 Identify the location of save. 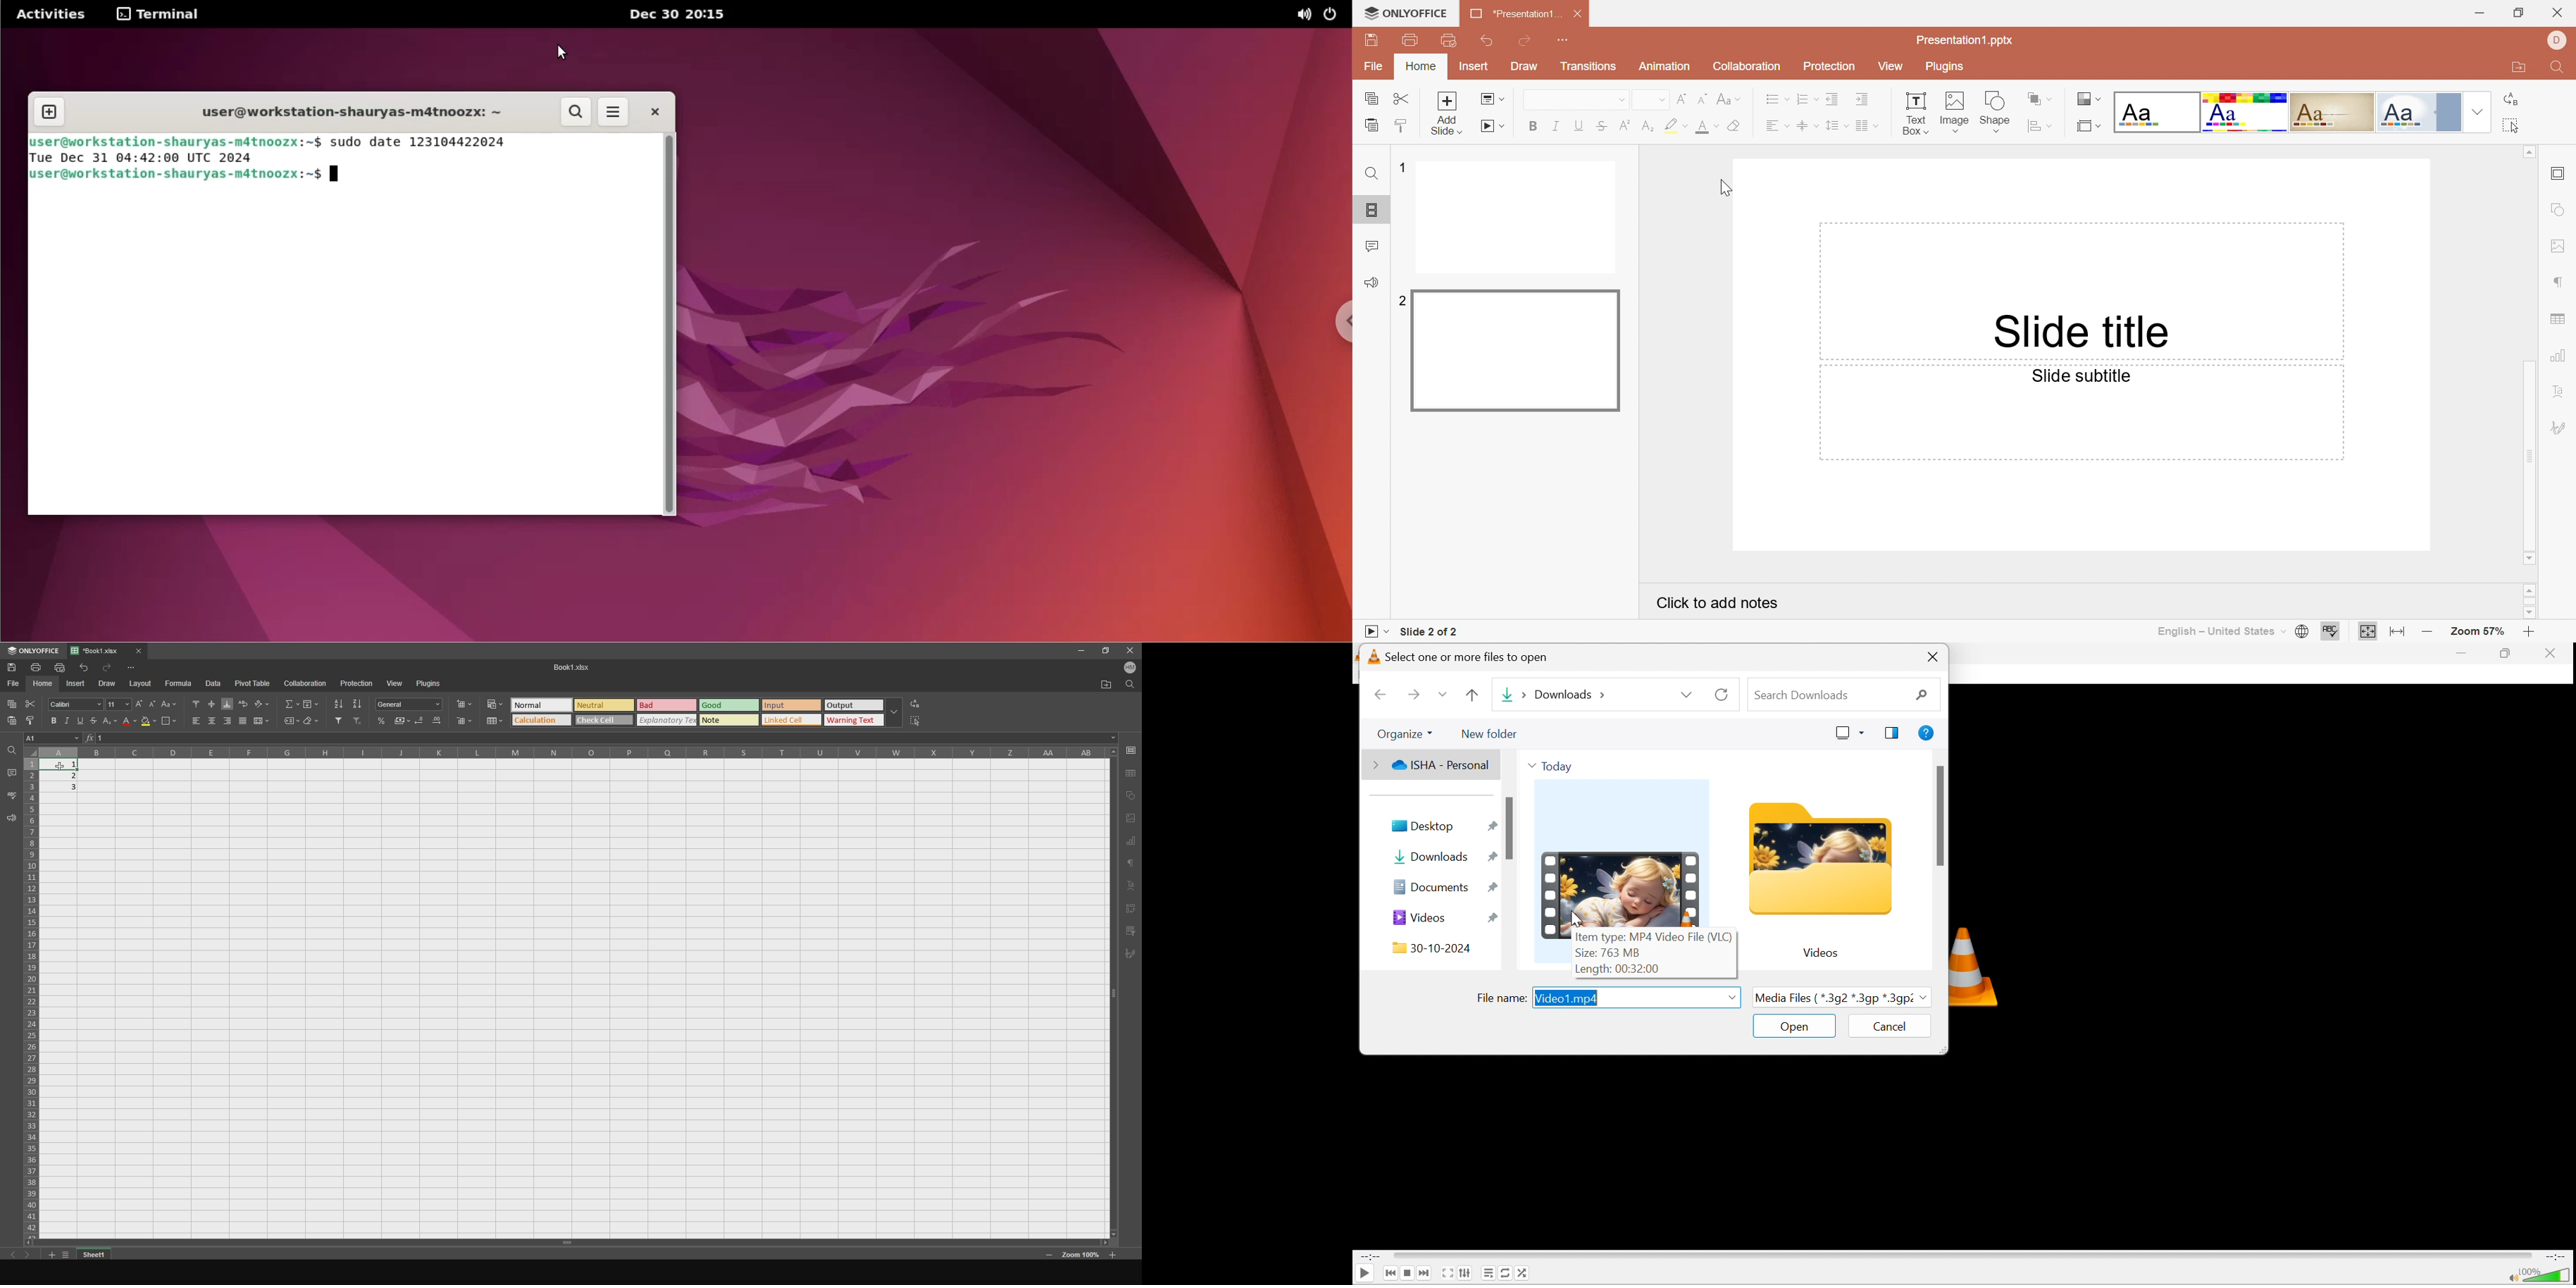
(1131, 750).